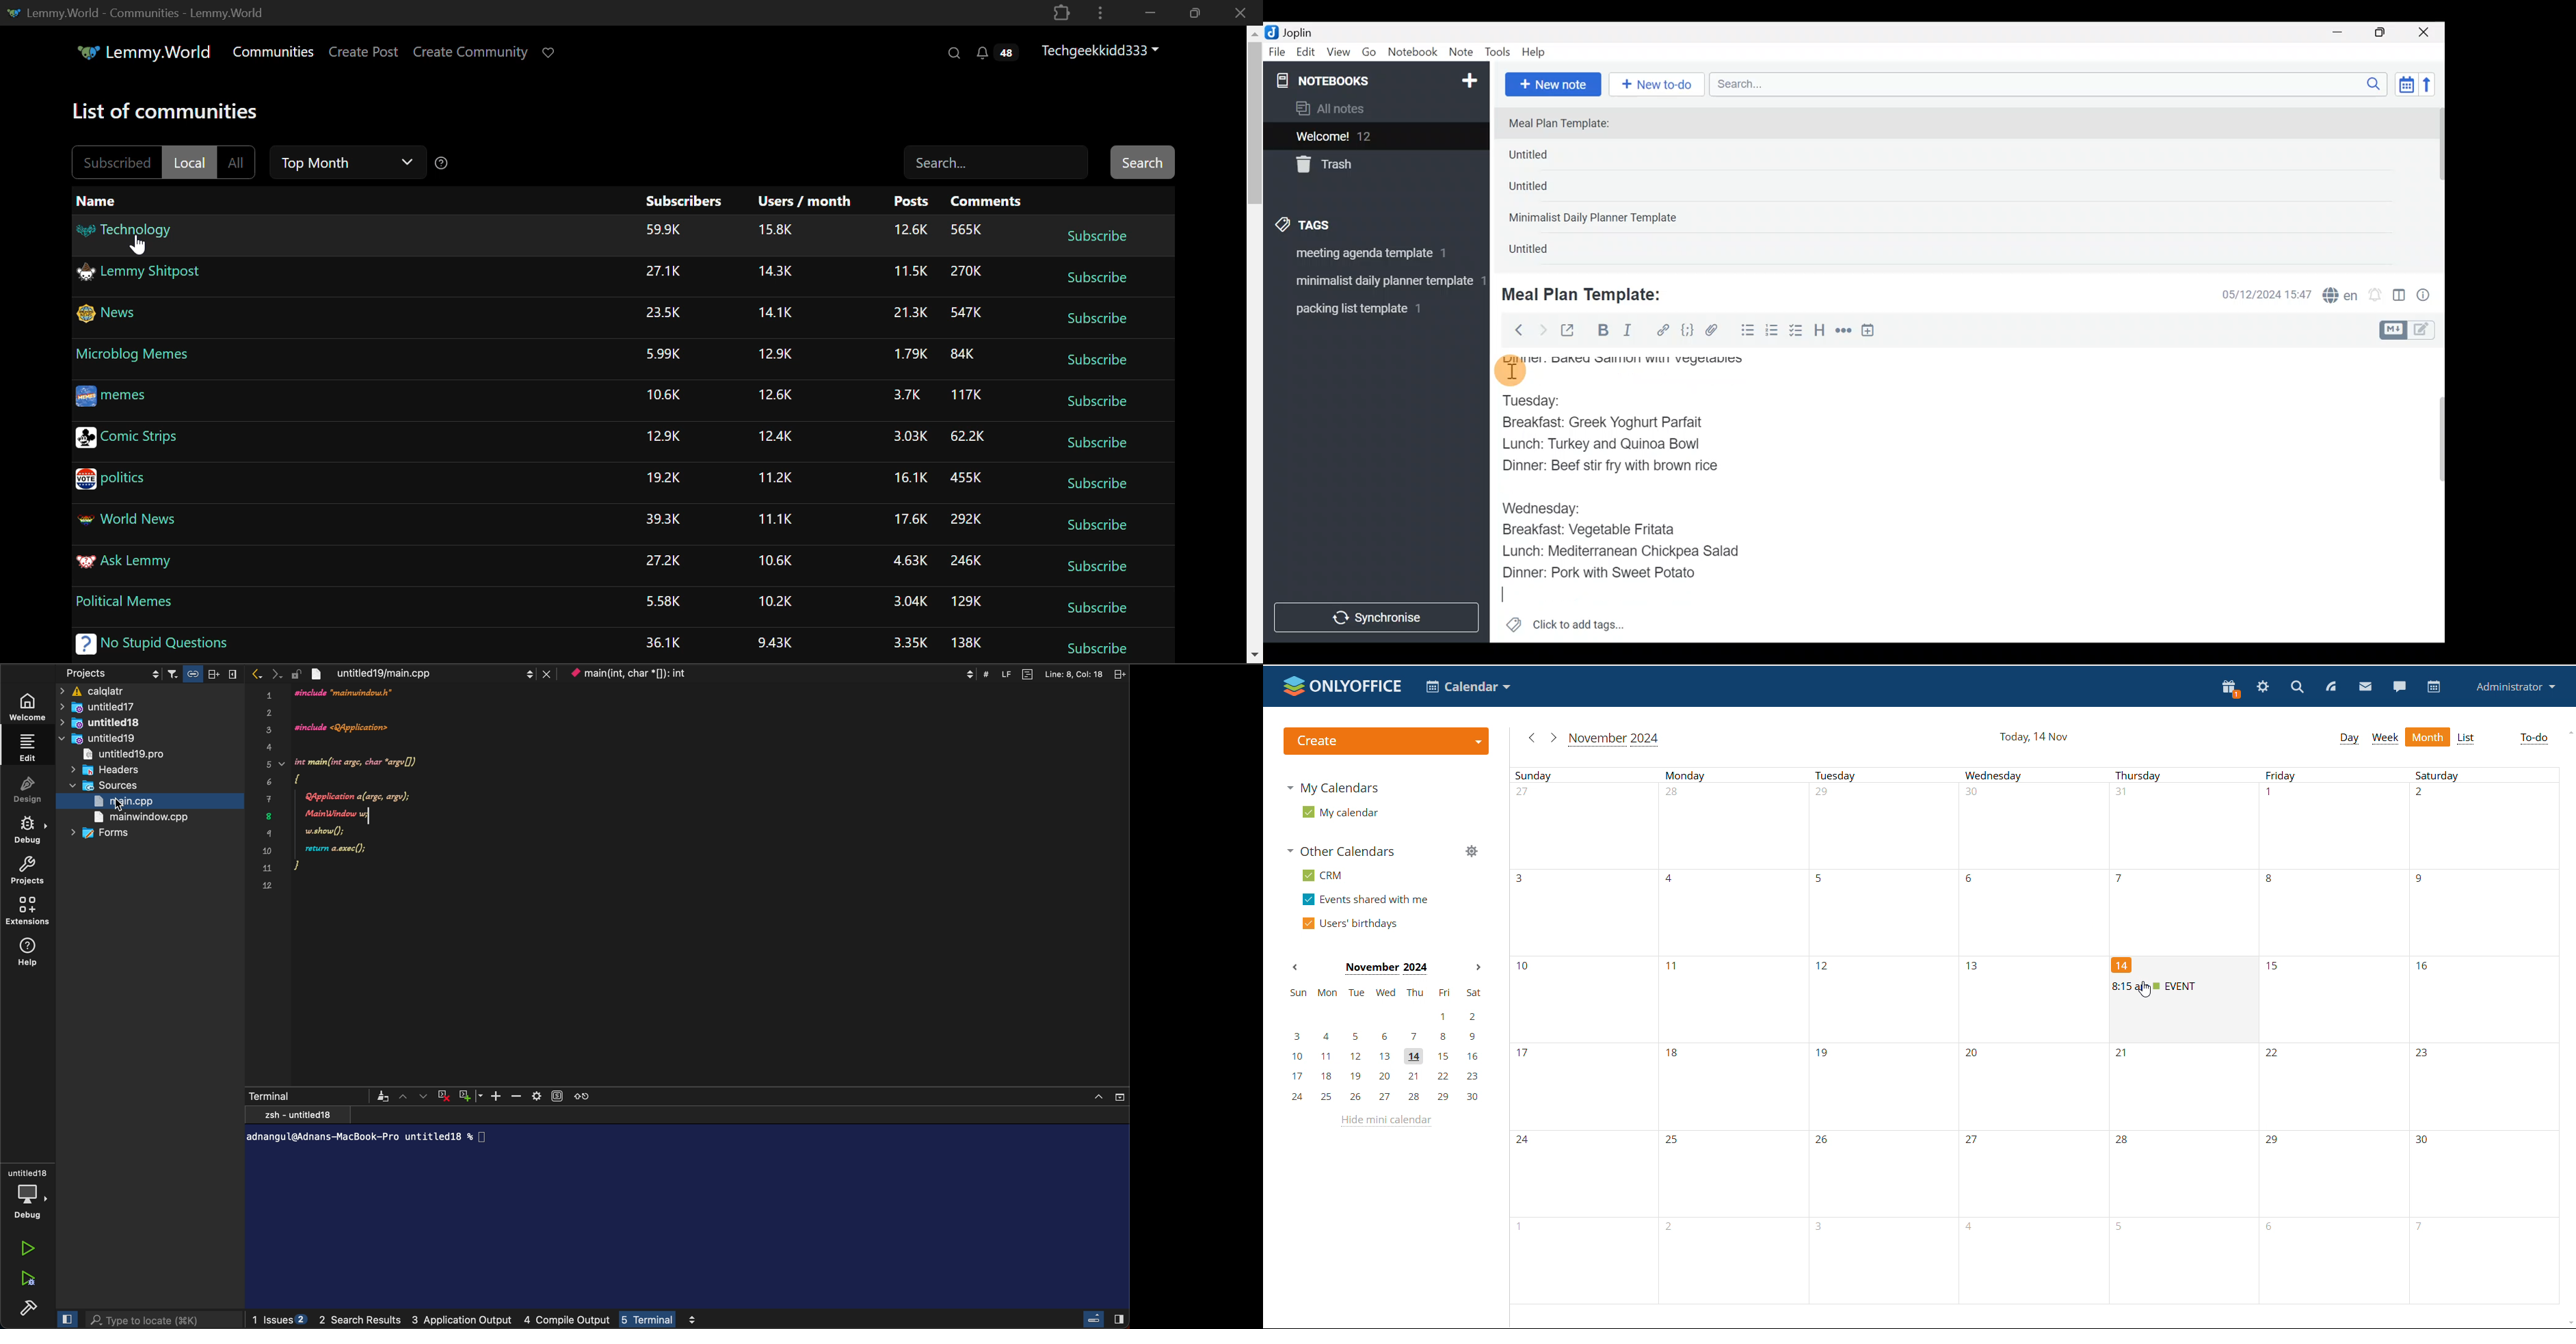 This screenshot has width=2576, height=1344. What do you see at coordinates (665, 272) in the screenshot?
I see `Amount ` at bounding box center [665, 272].